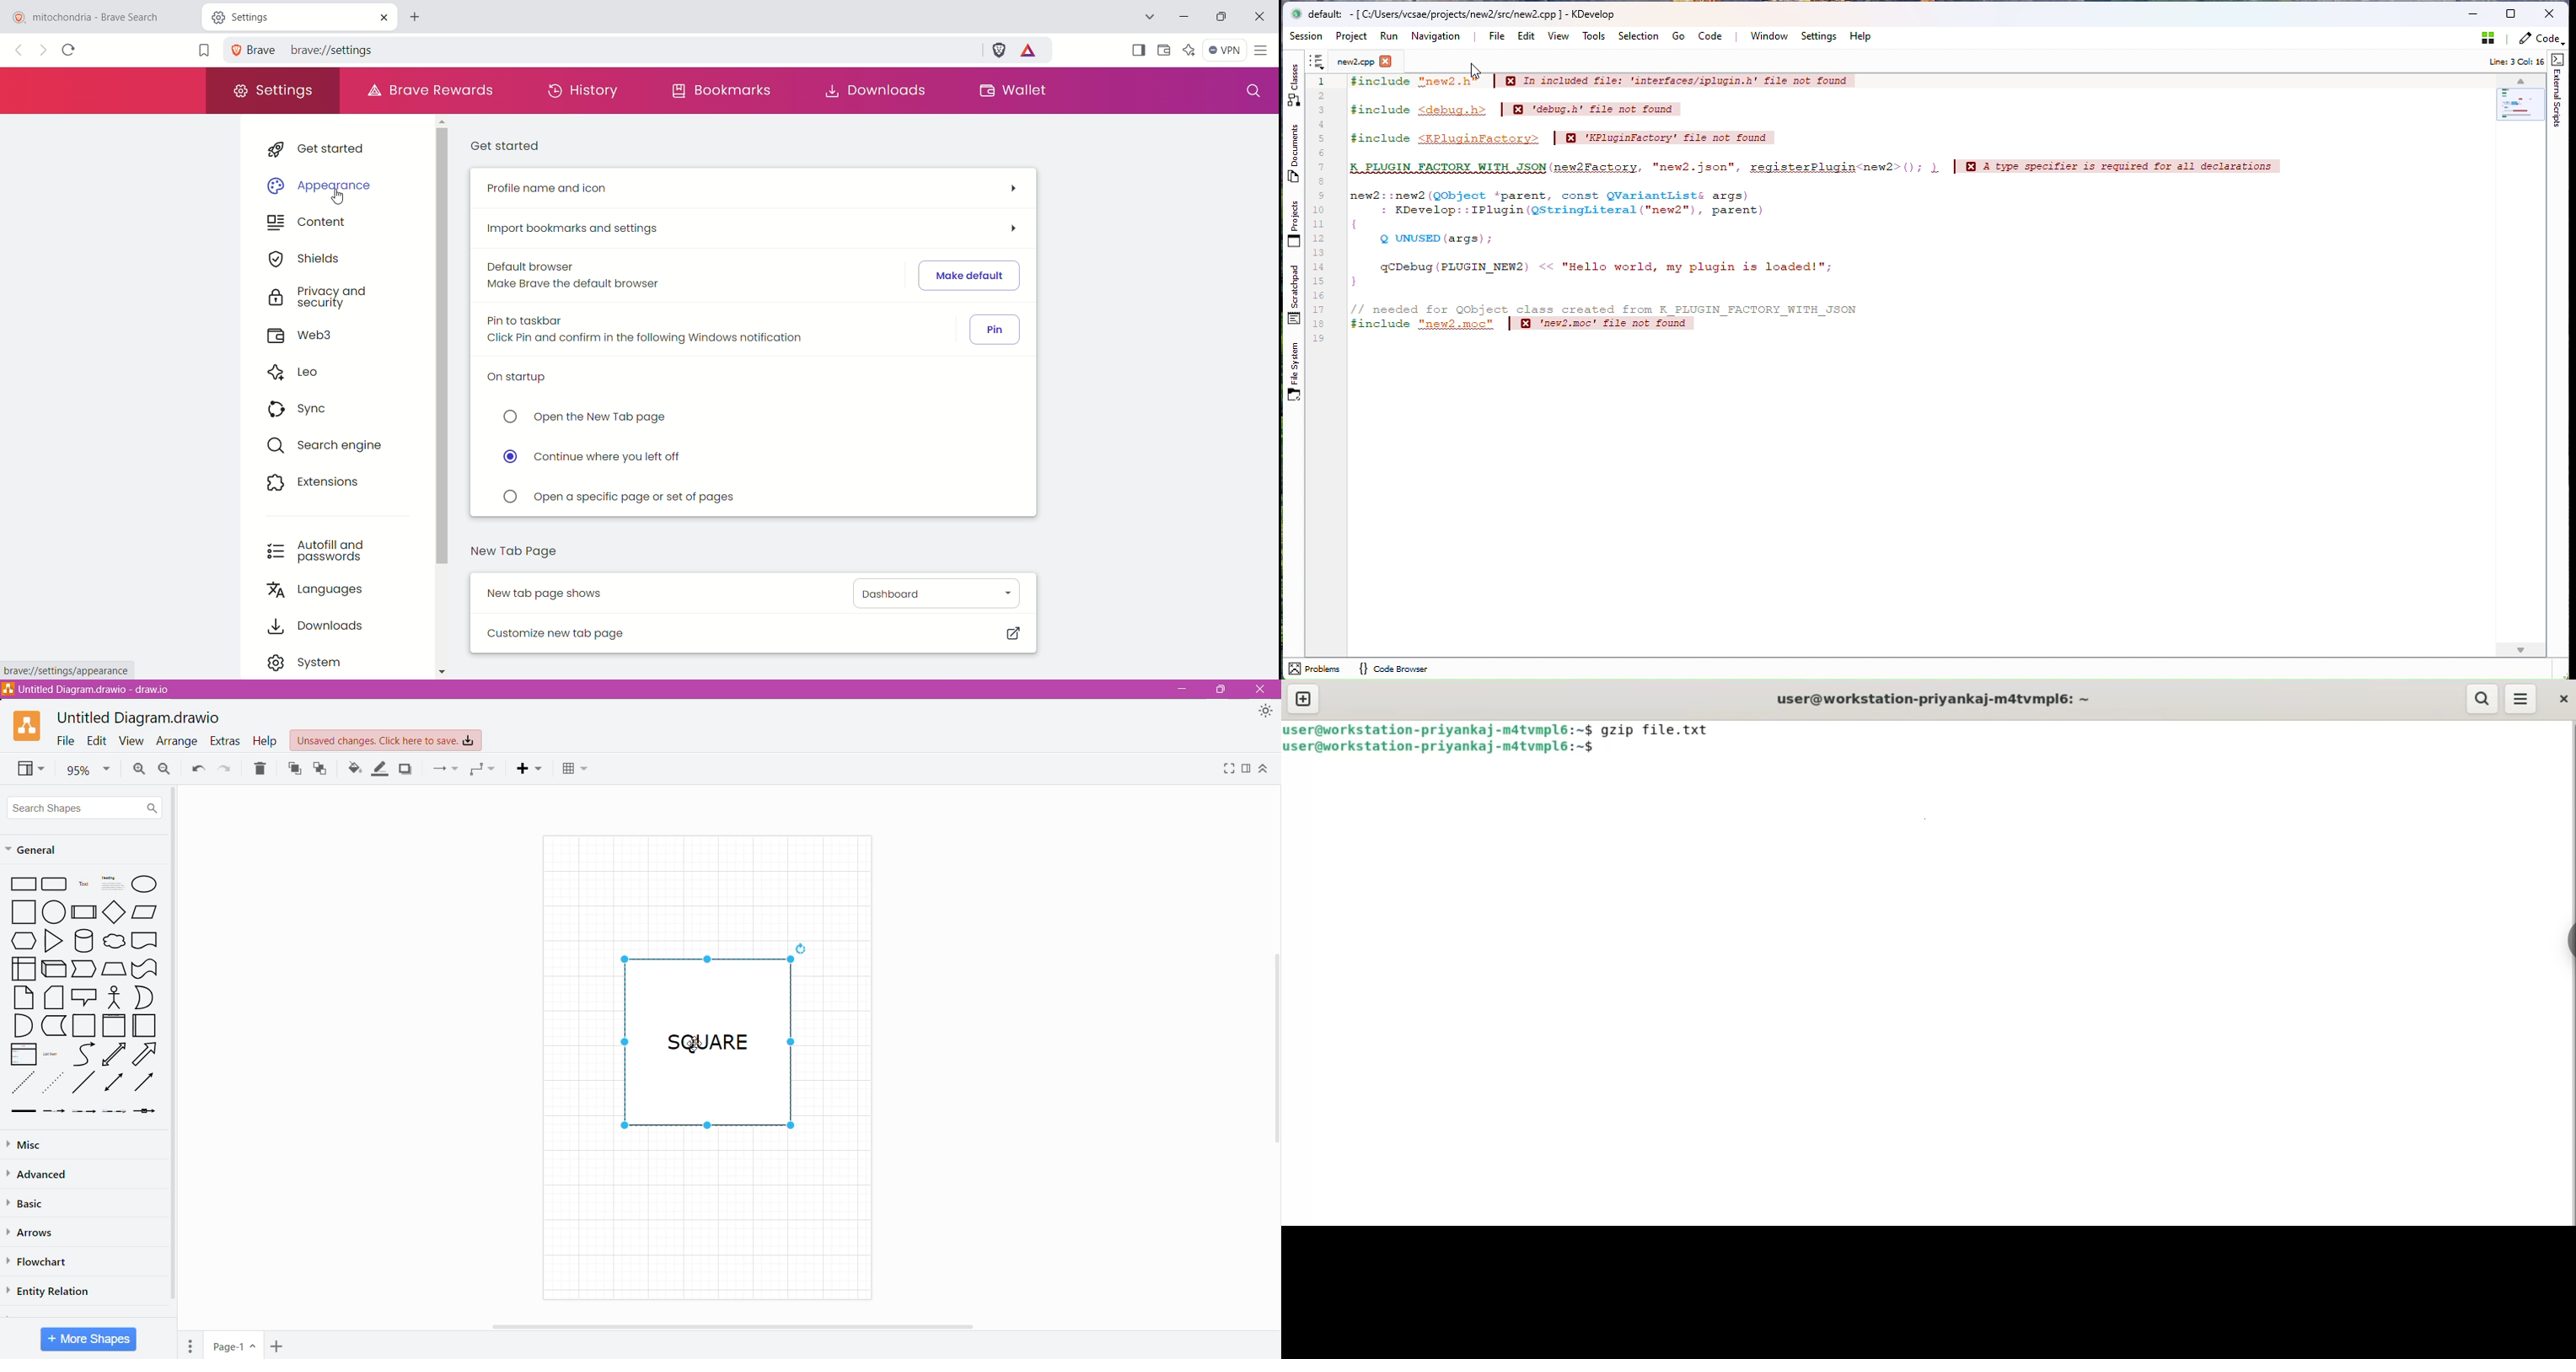 The width and height of the screenshot is (2576, 1372). I want to click on Double Arrow, so click(112, 1084).